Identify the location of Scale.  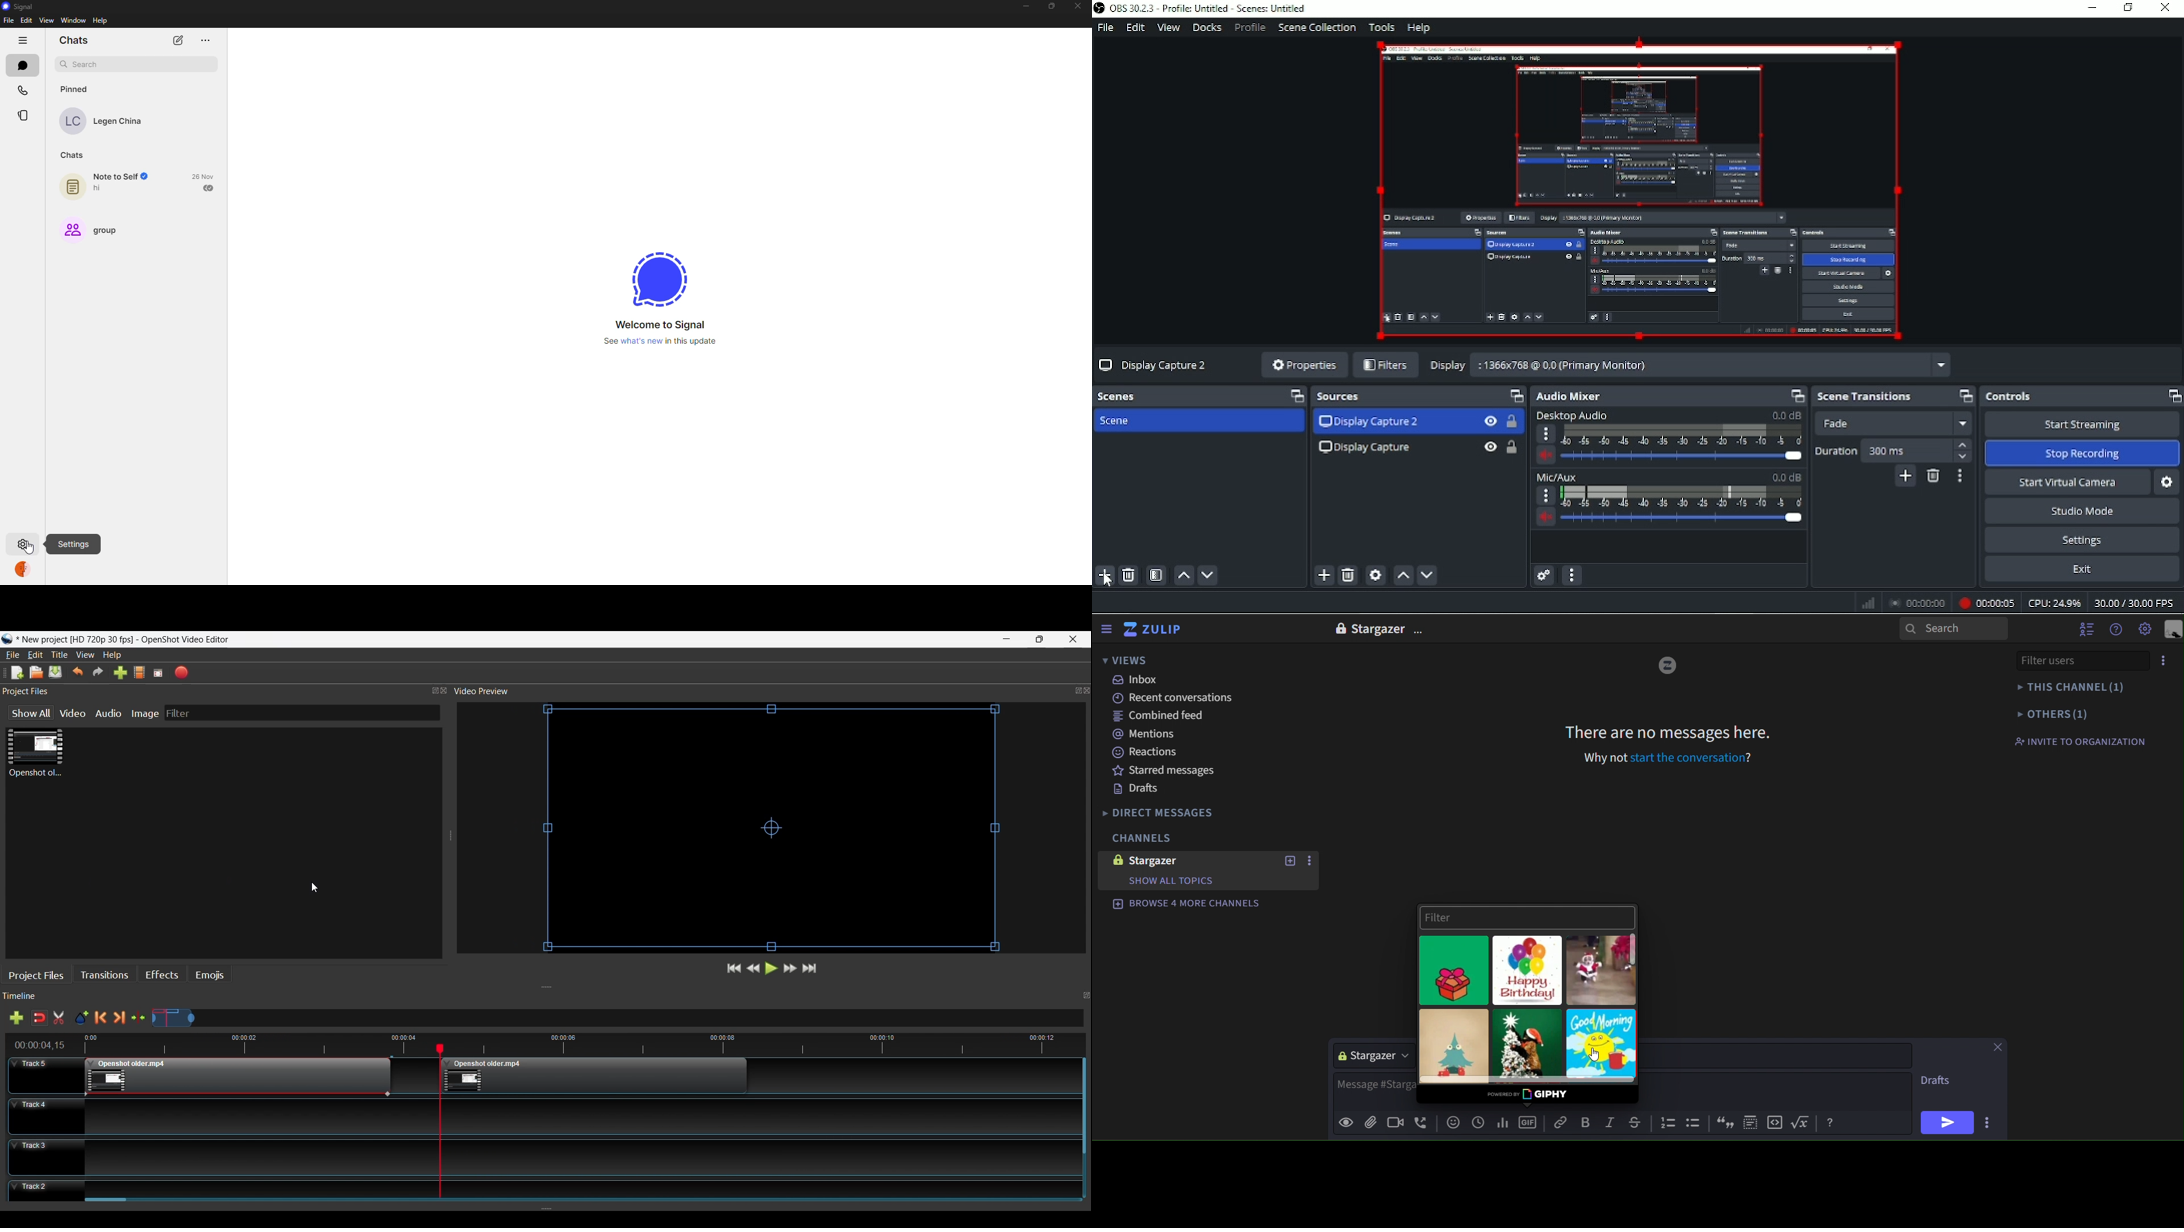
(1684, 435).